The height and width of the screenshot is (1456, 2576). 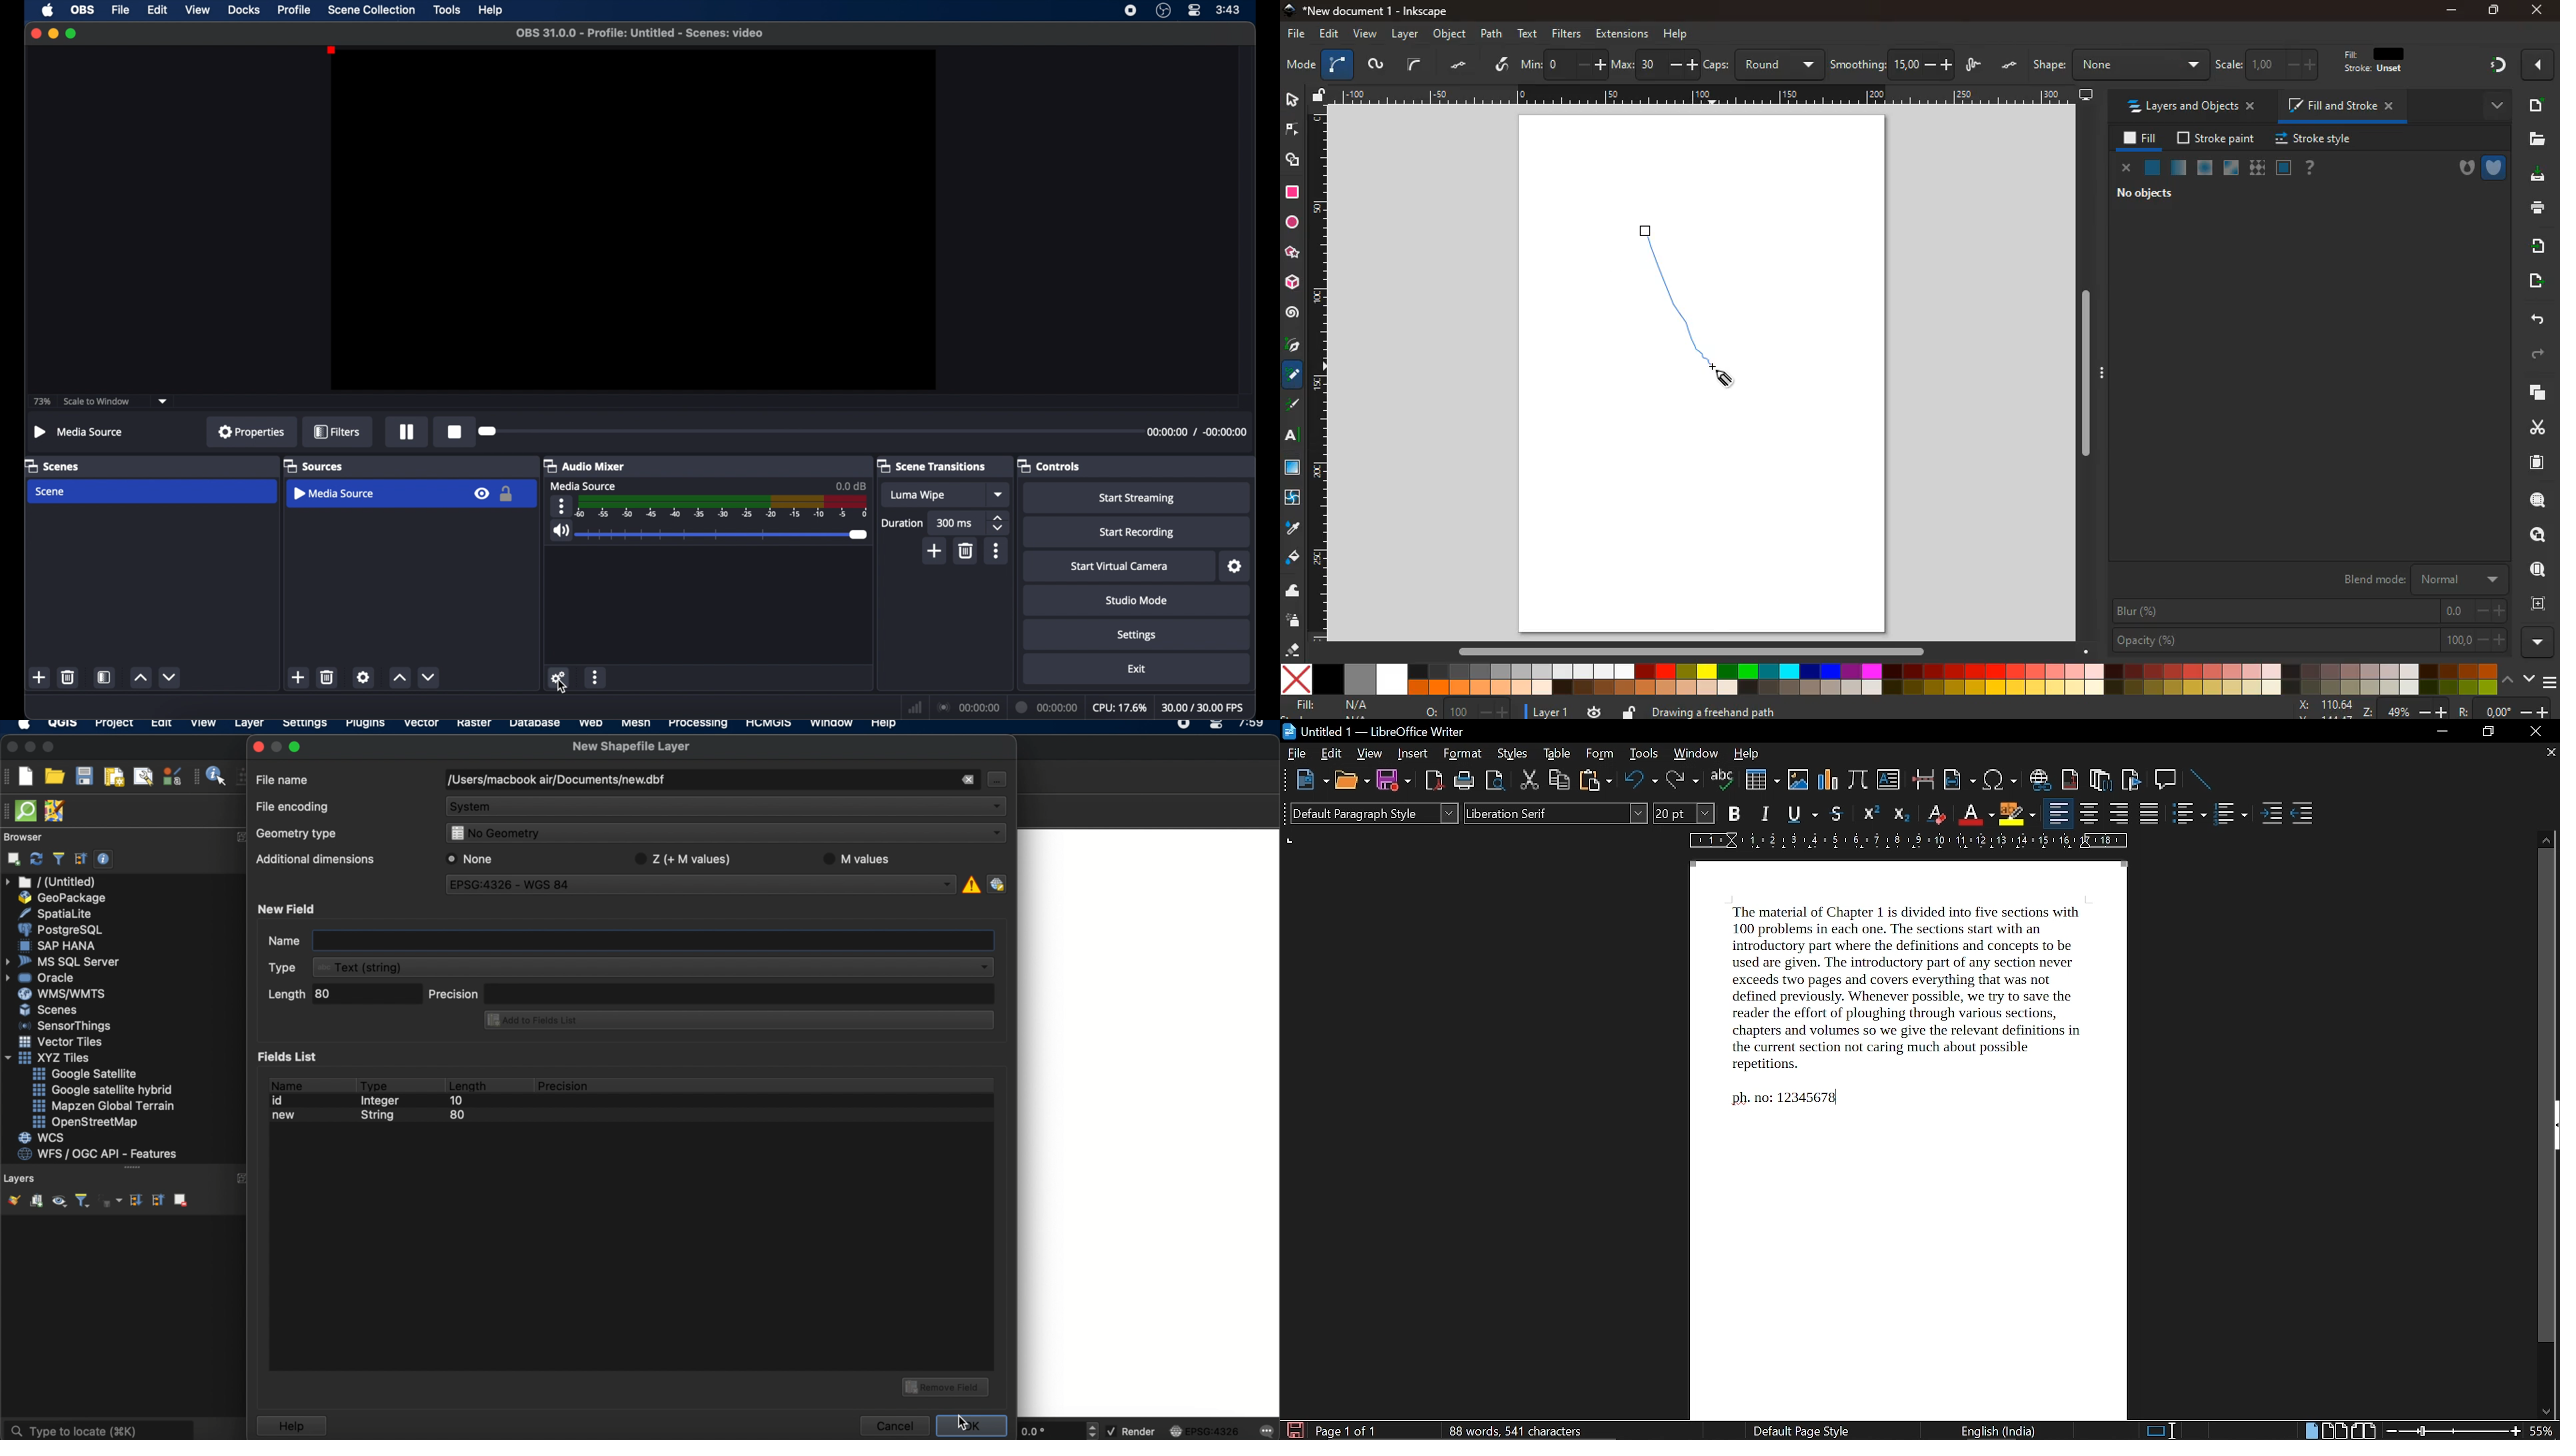 What do you see at coordinates (62, 1042) in the screenshot?
I see `vector files` at bounding box center [62, 1042].